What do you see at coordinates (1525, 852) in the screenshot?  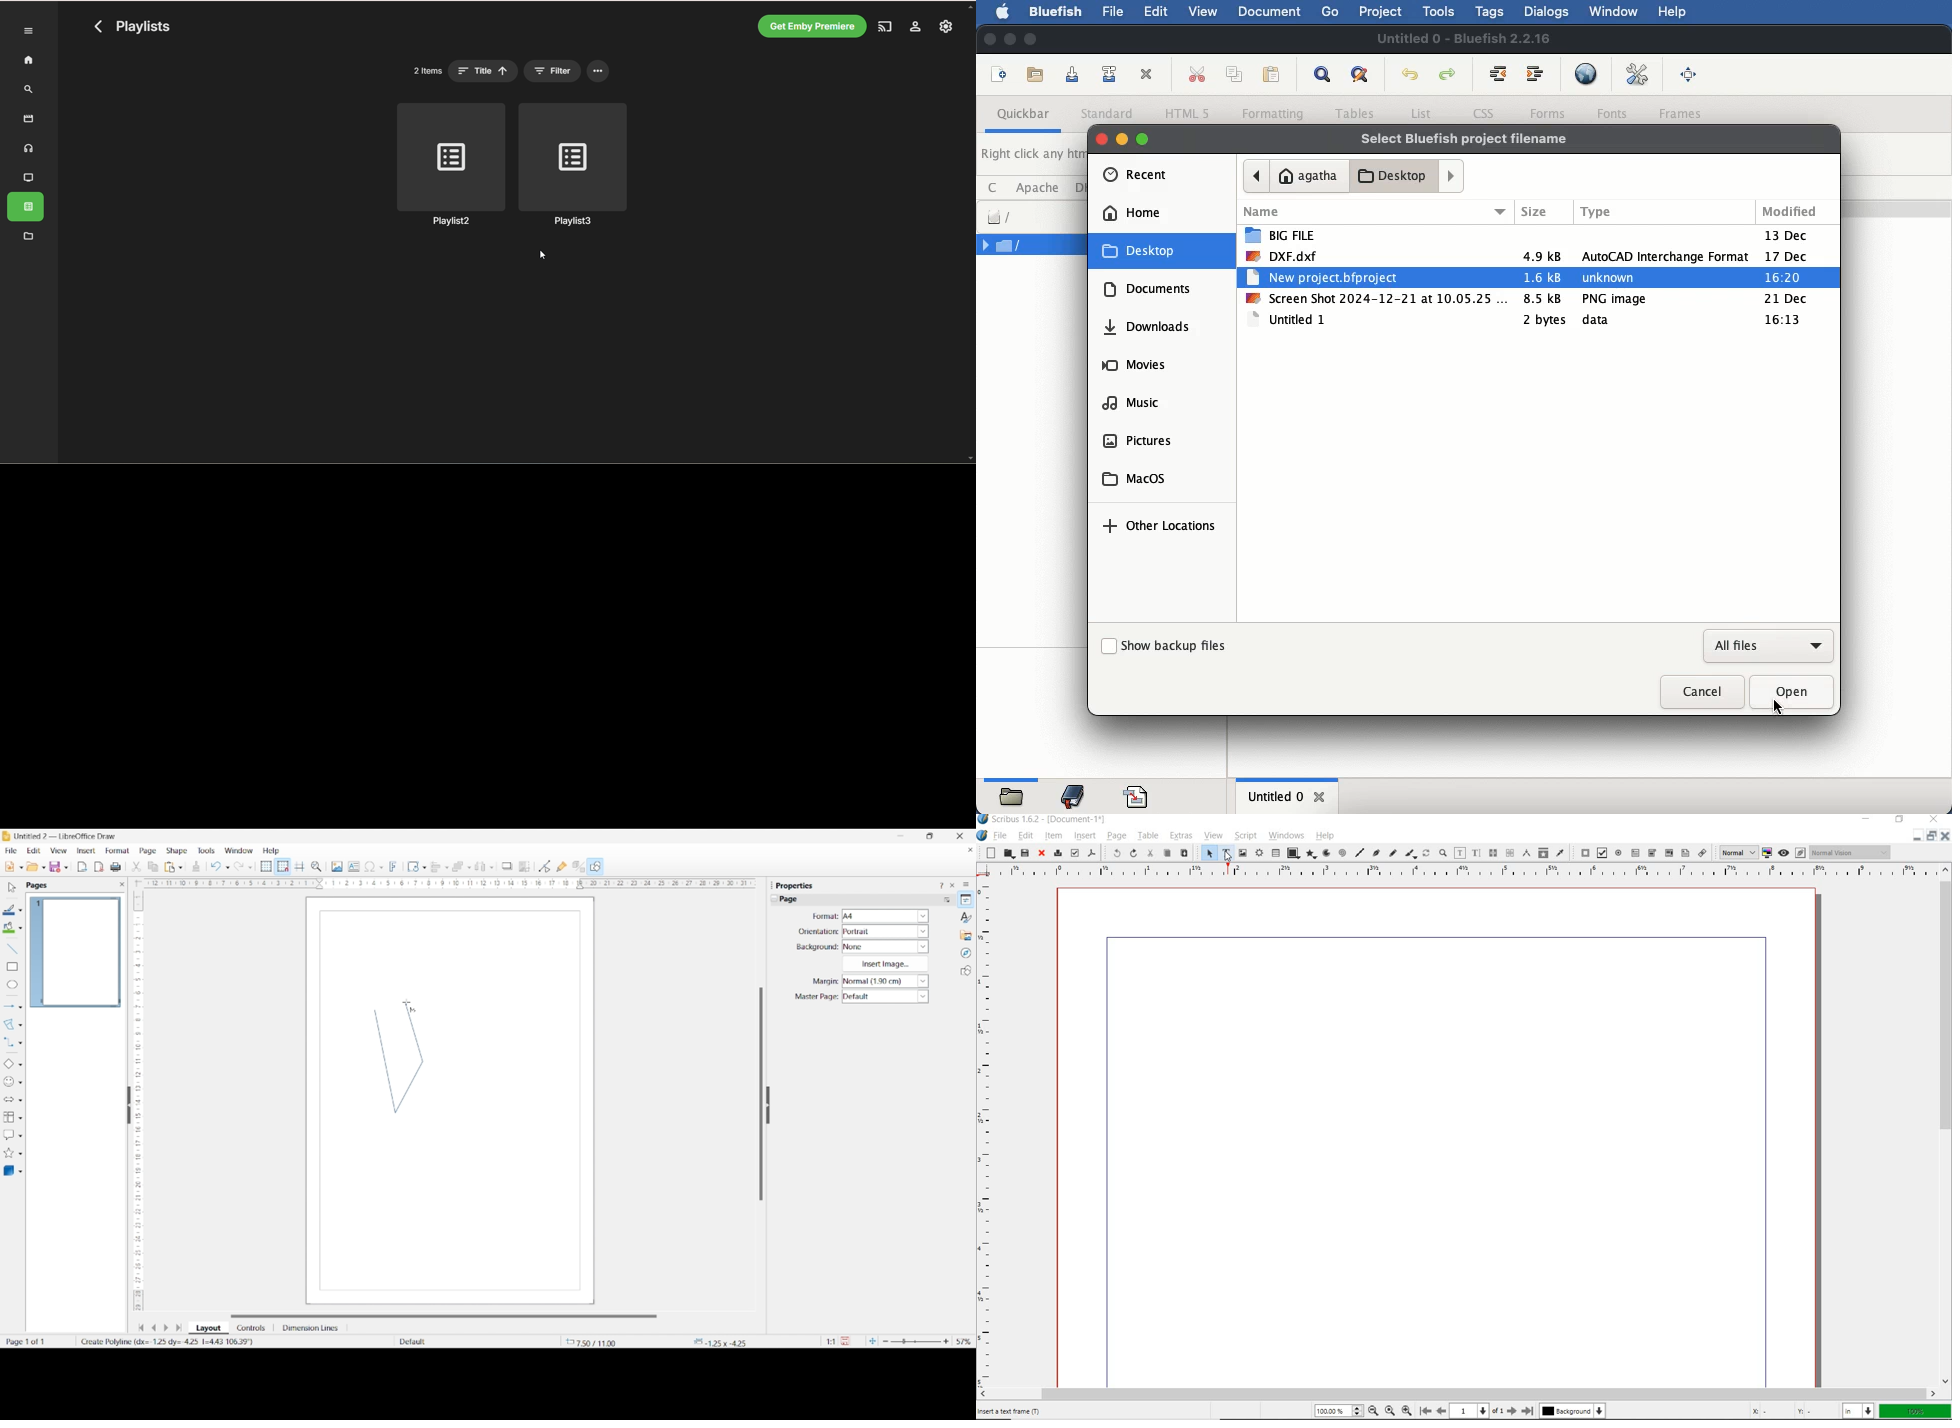 I see `measurements` at bounding box center [1525, 852].